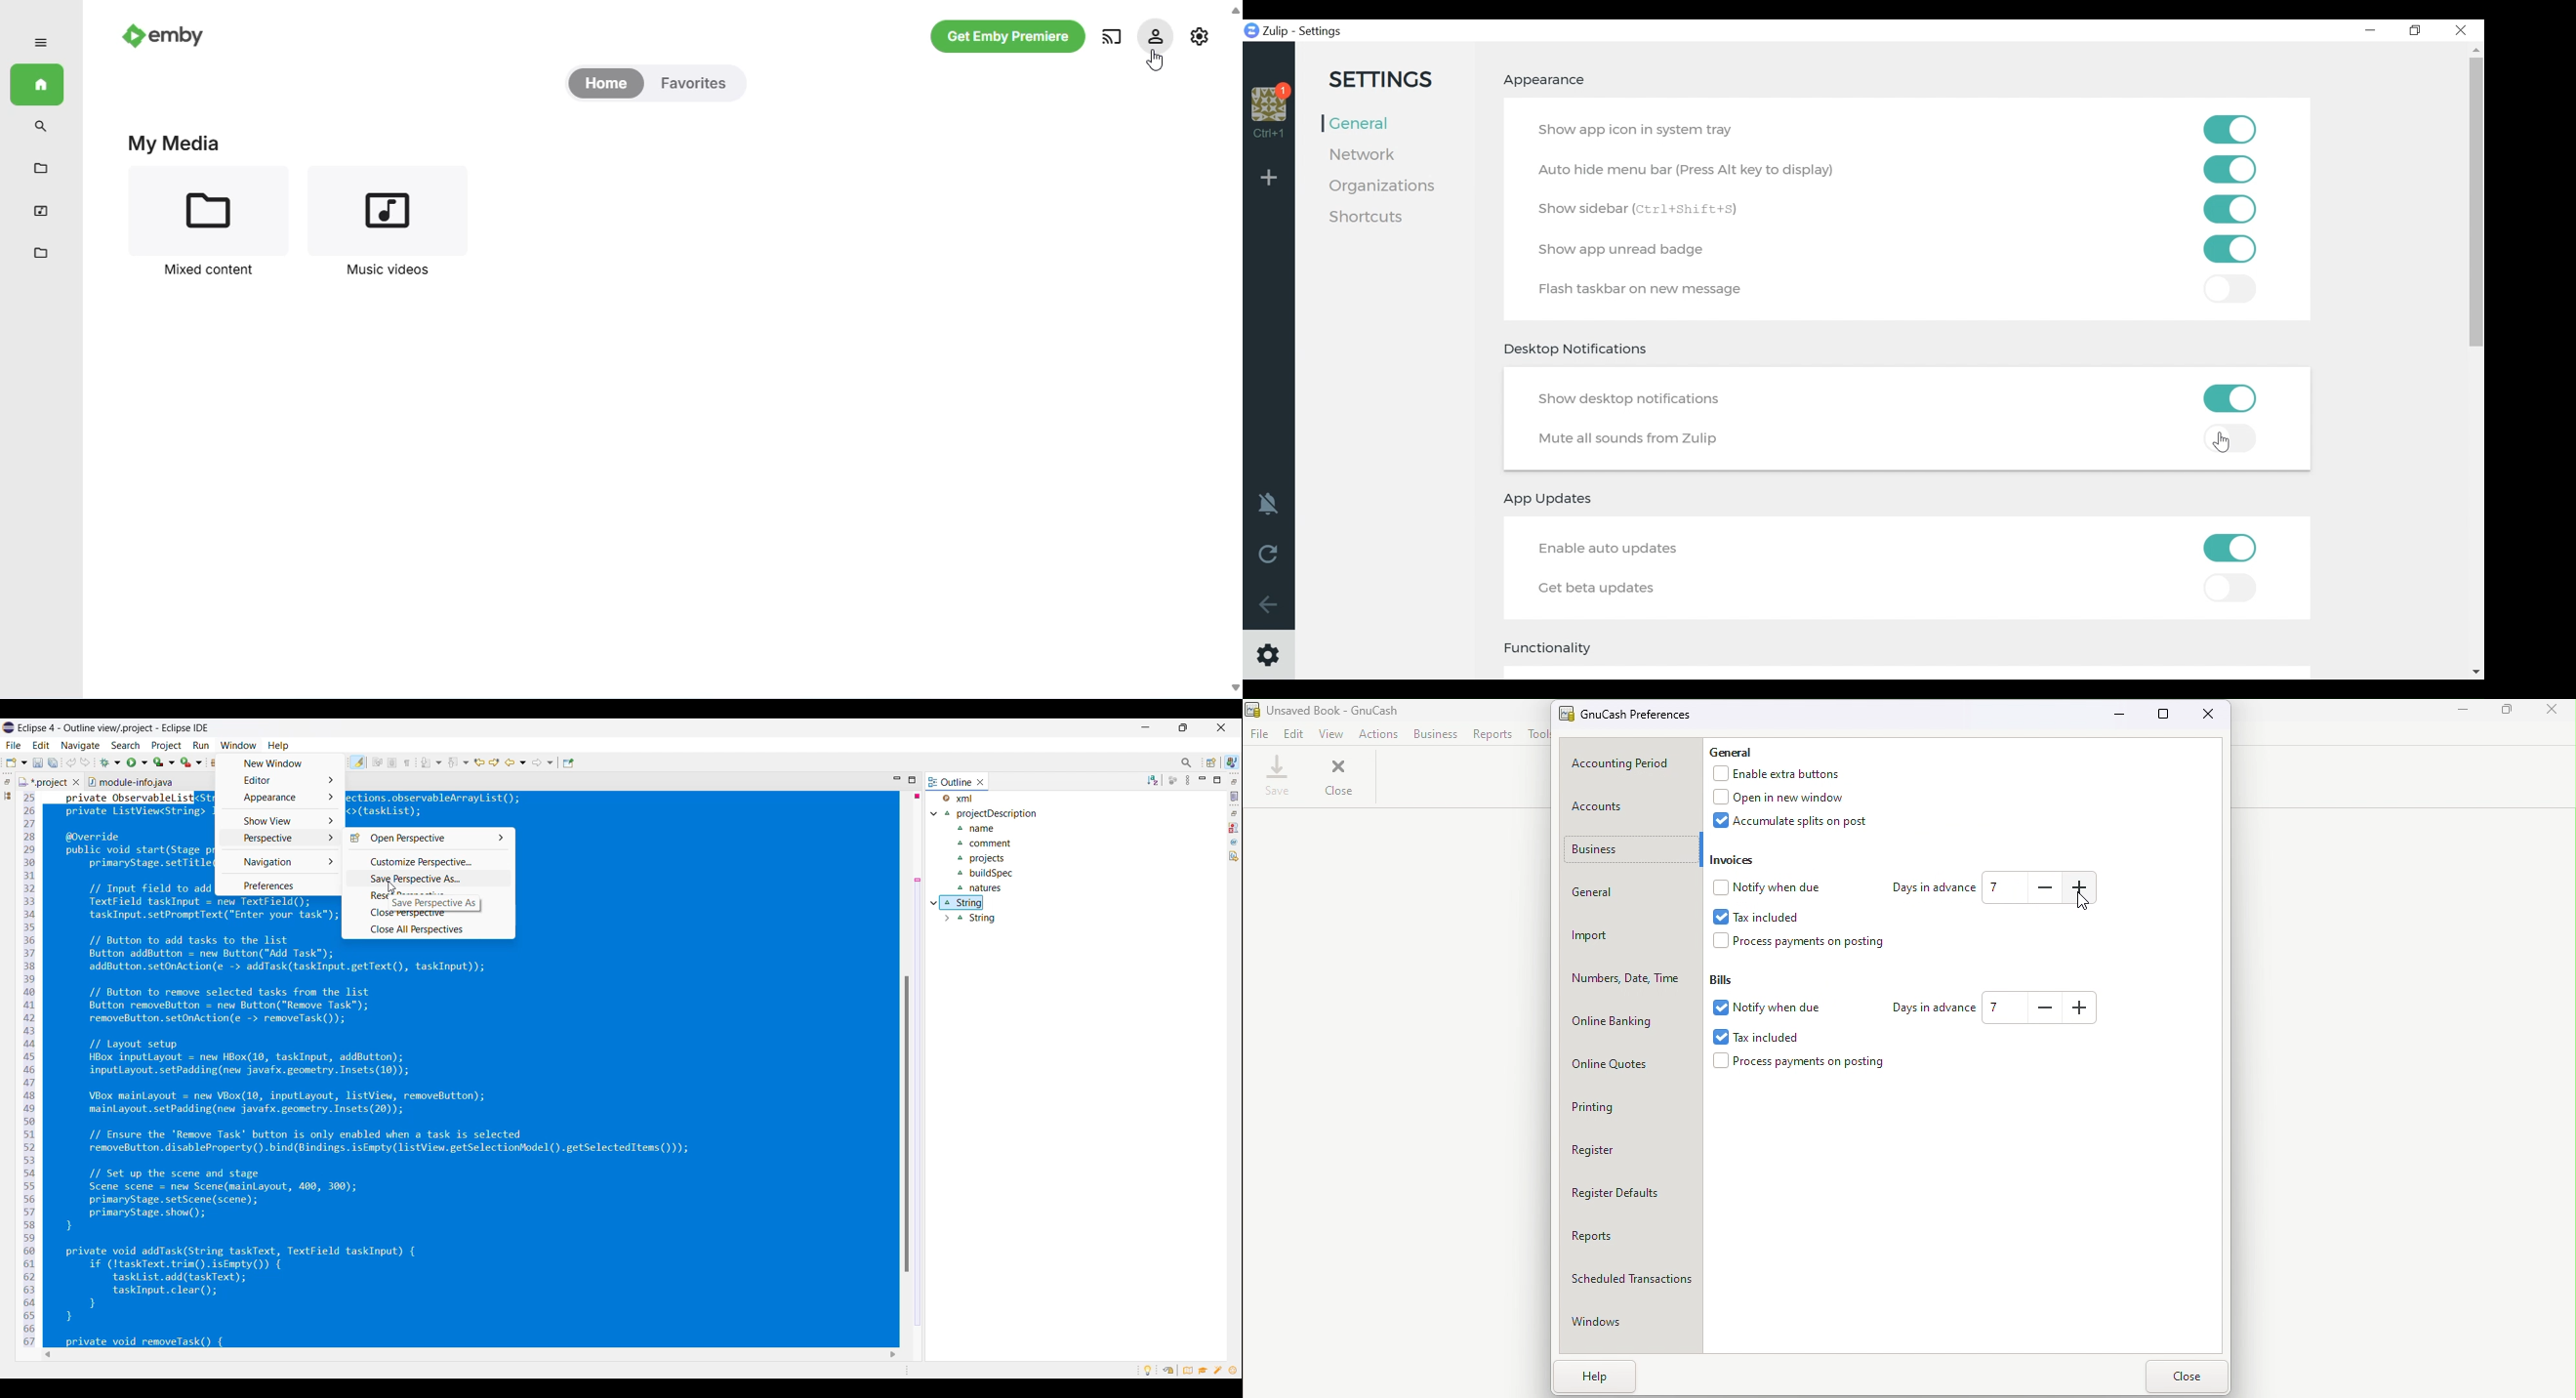  Describe the element at coordinates (1632, 1065) in the screenshot. I see `Online quotes` at that location.